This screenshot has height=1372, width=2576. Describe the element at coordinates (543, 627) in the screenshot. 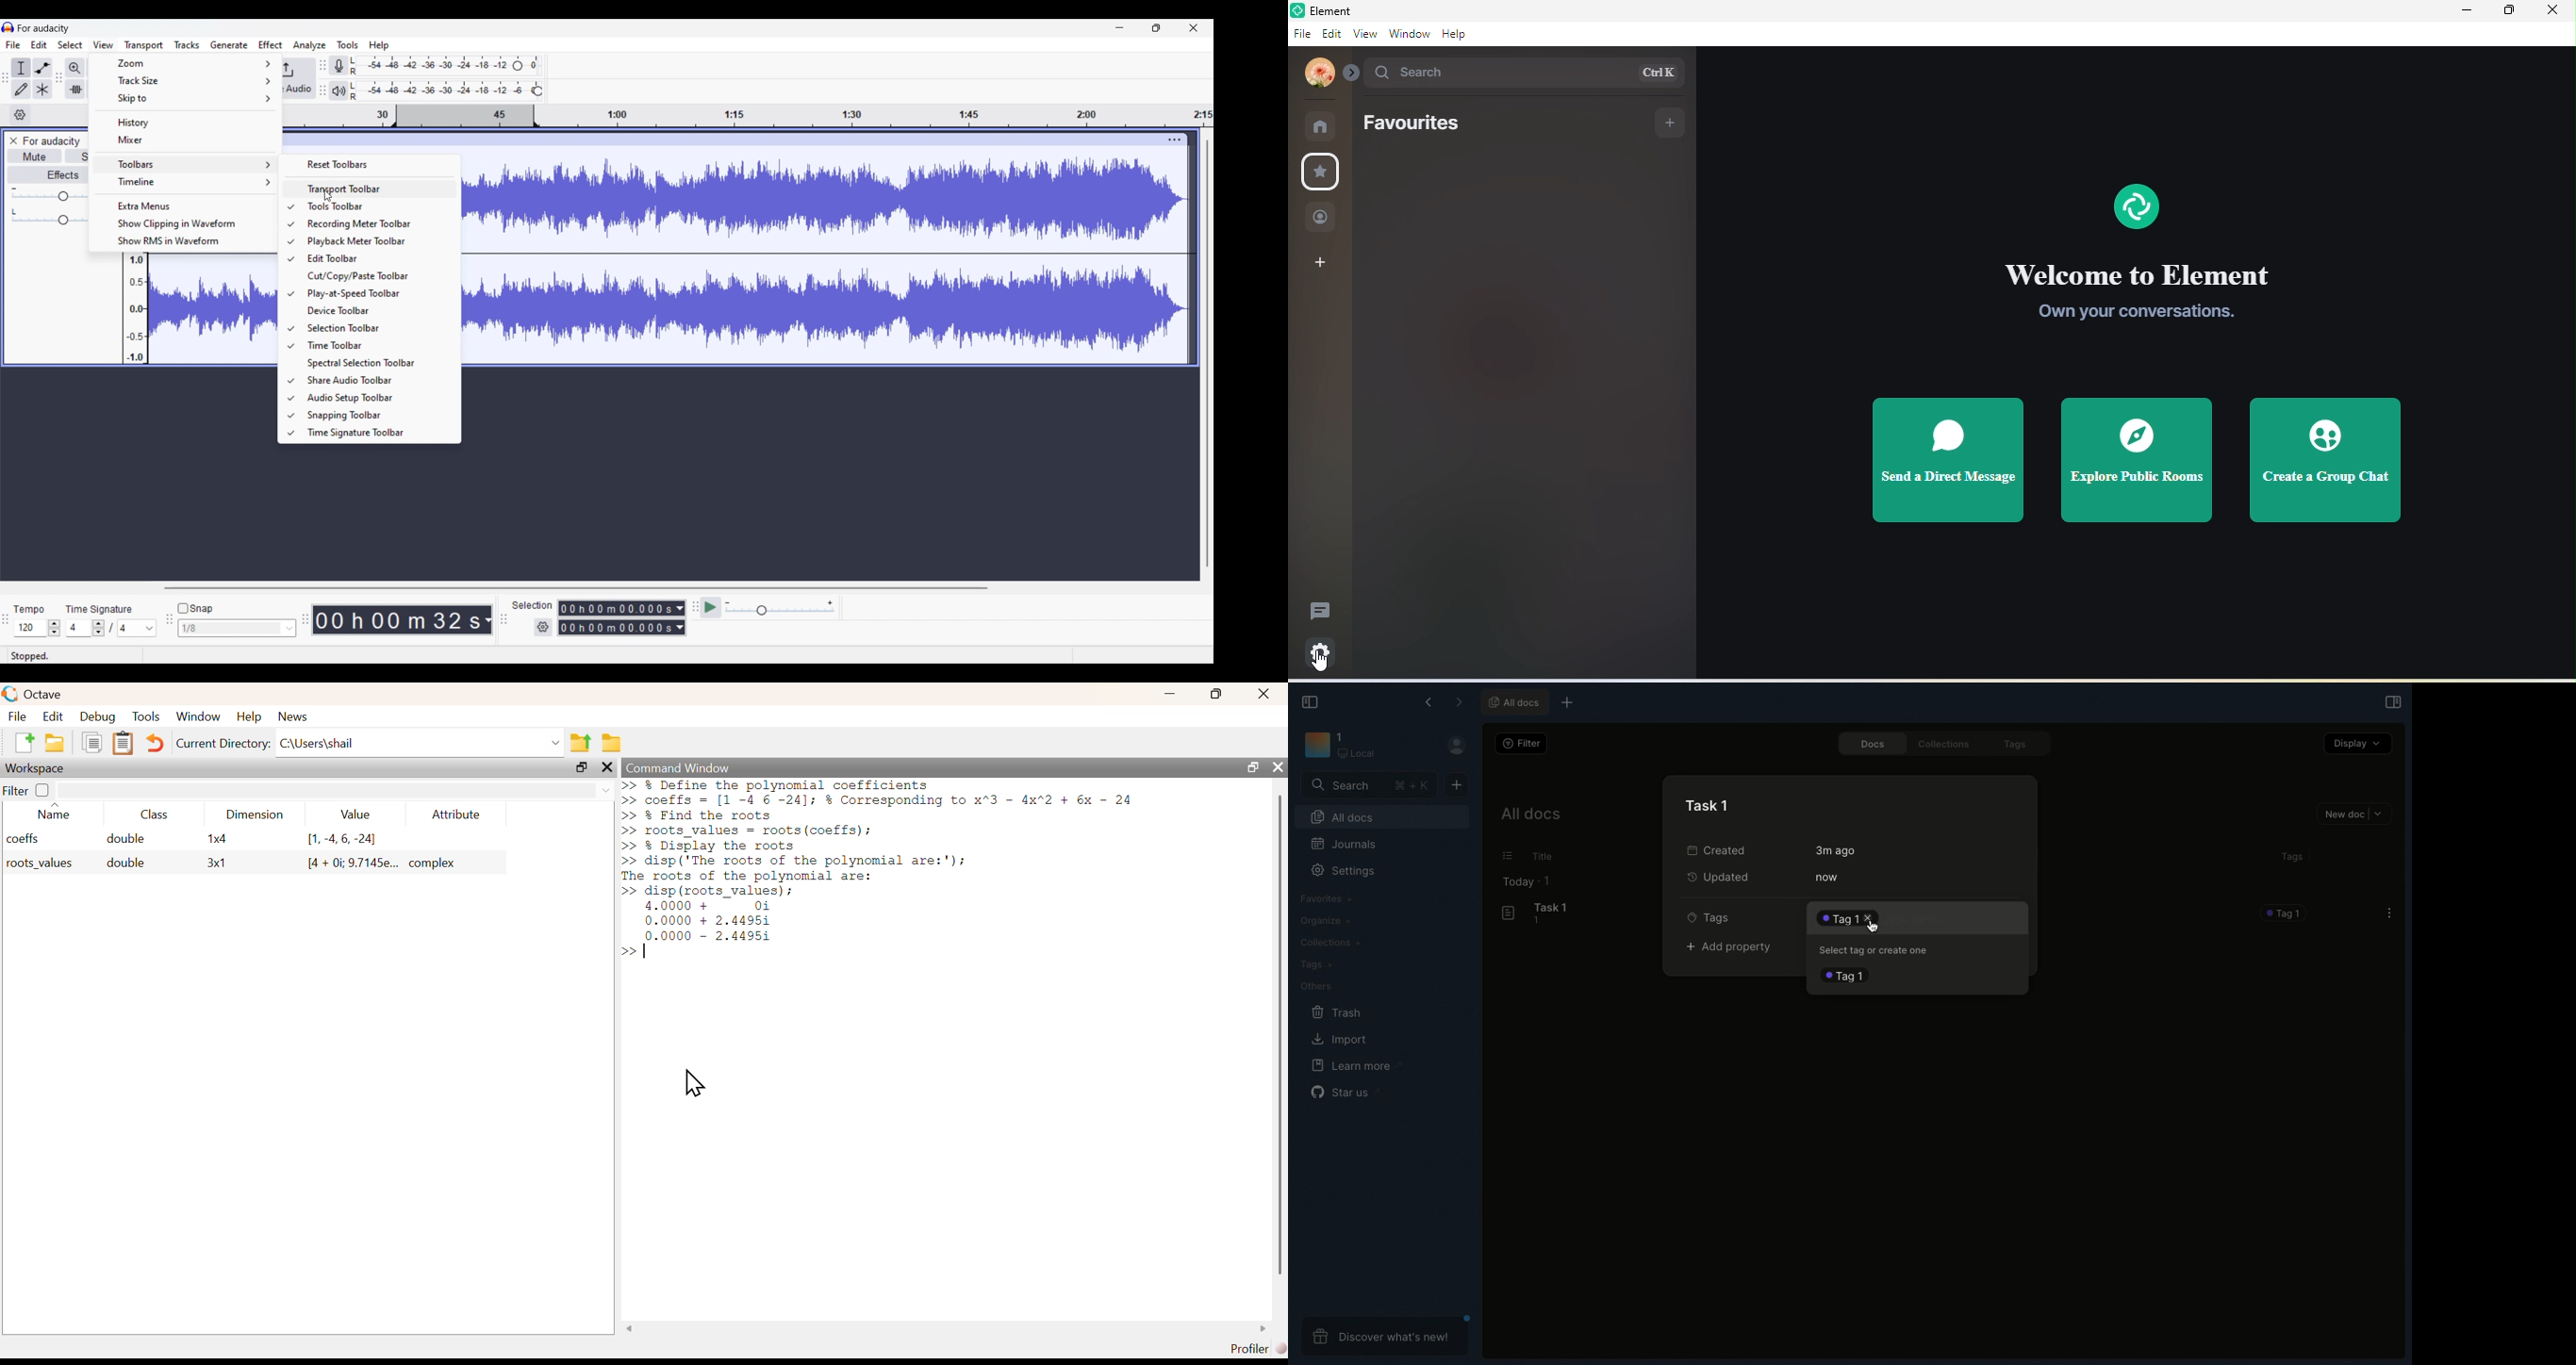

I see `Selection settings` at that location.